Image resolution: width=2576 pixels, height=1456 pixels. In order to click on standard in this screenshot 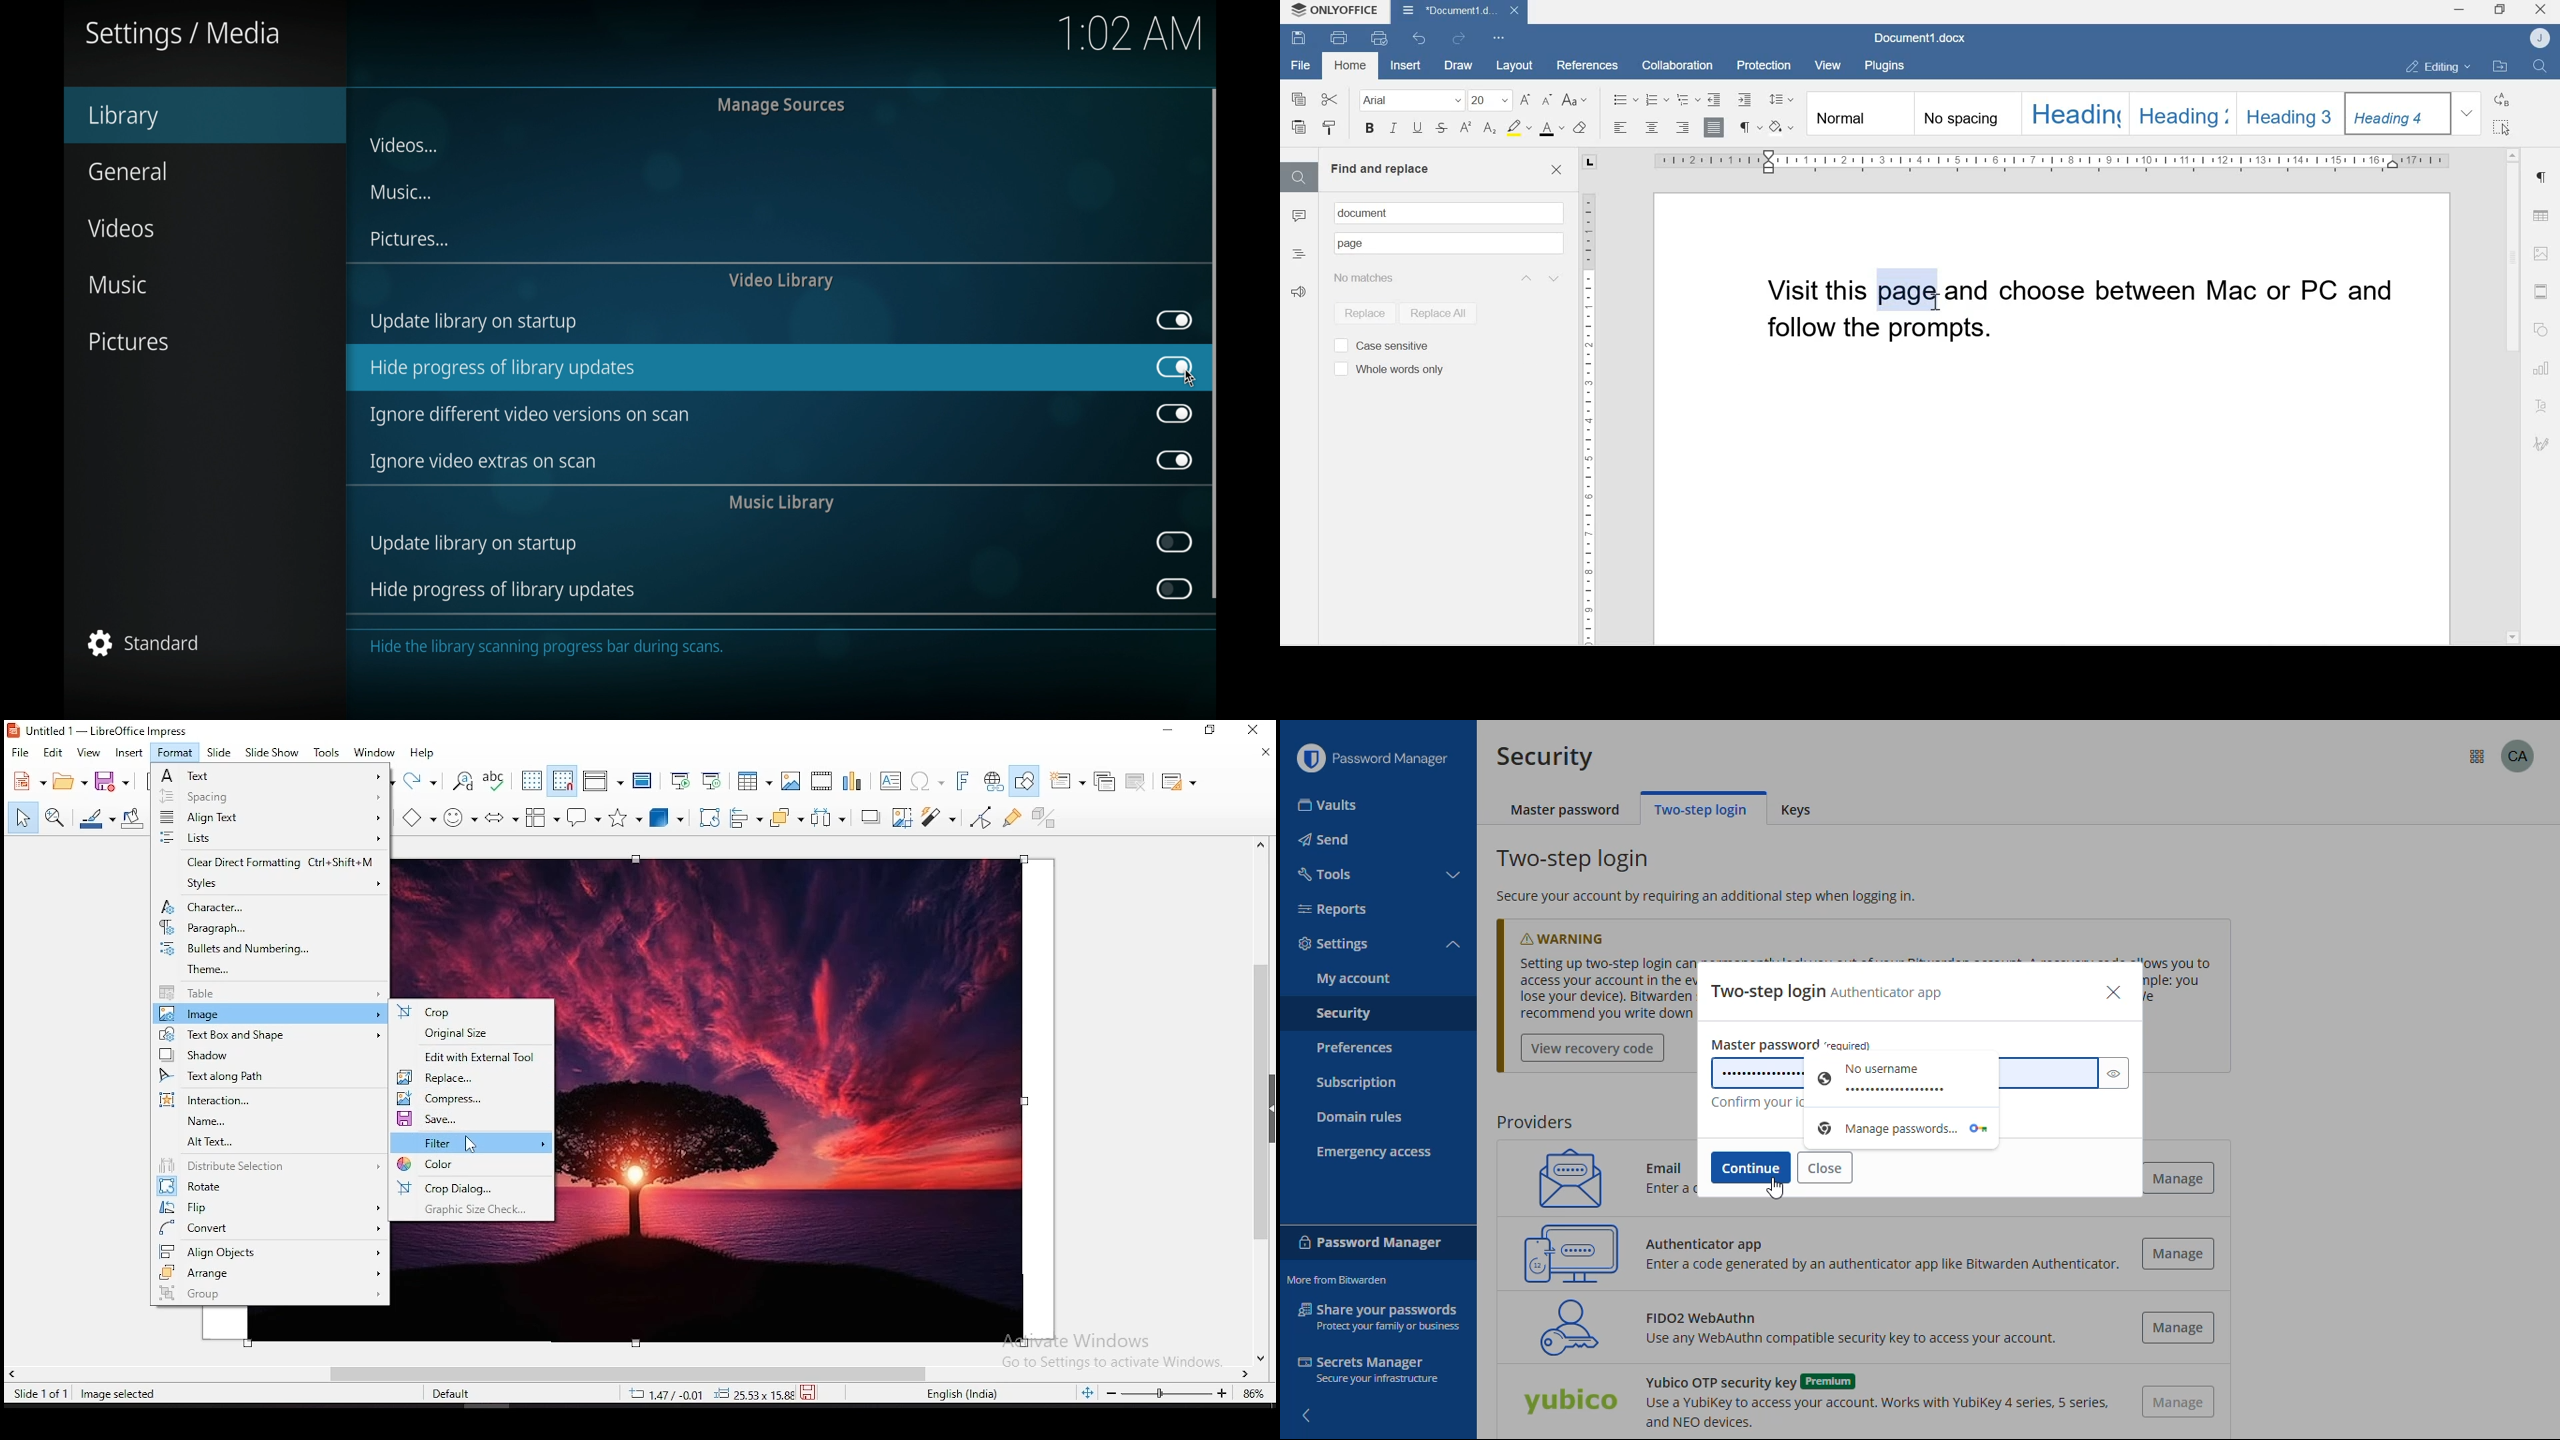, I will do `click(143, 643)`.